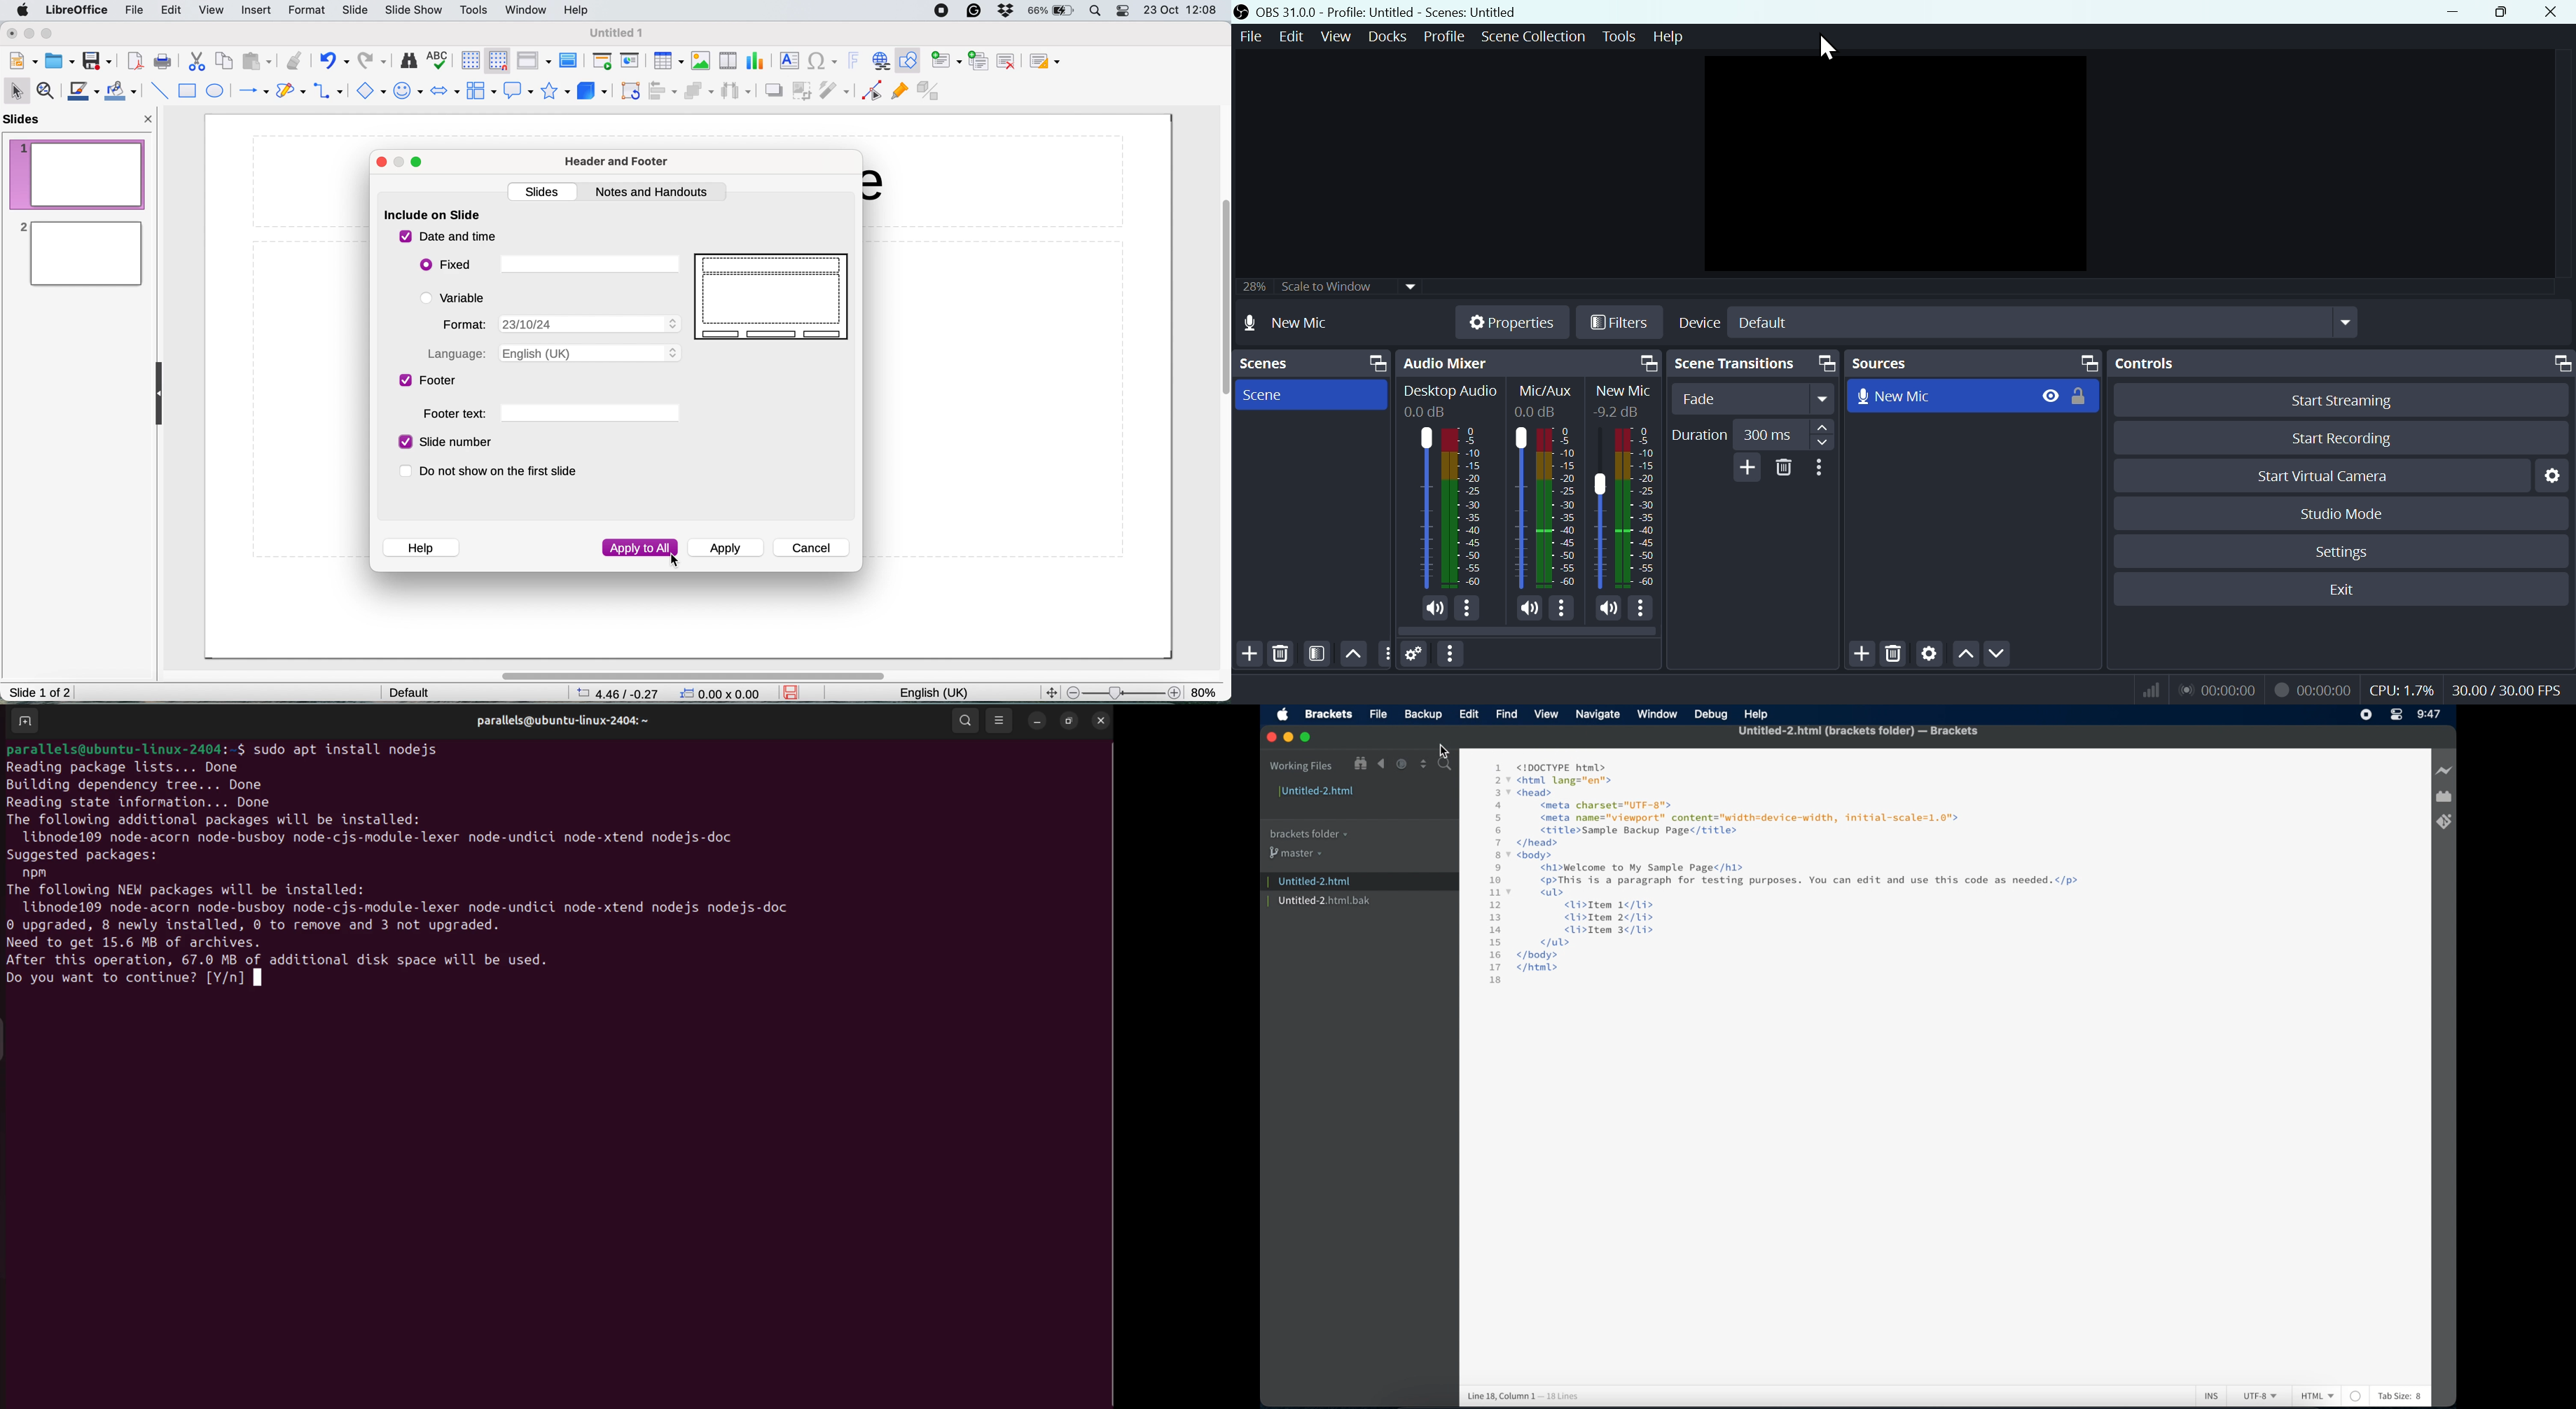 Image resolution: width=2576 pixels, height=1428 pixels. I want to click on new, so click(24, 61).